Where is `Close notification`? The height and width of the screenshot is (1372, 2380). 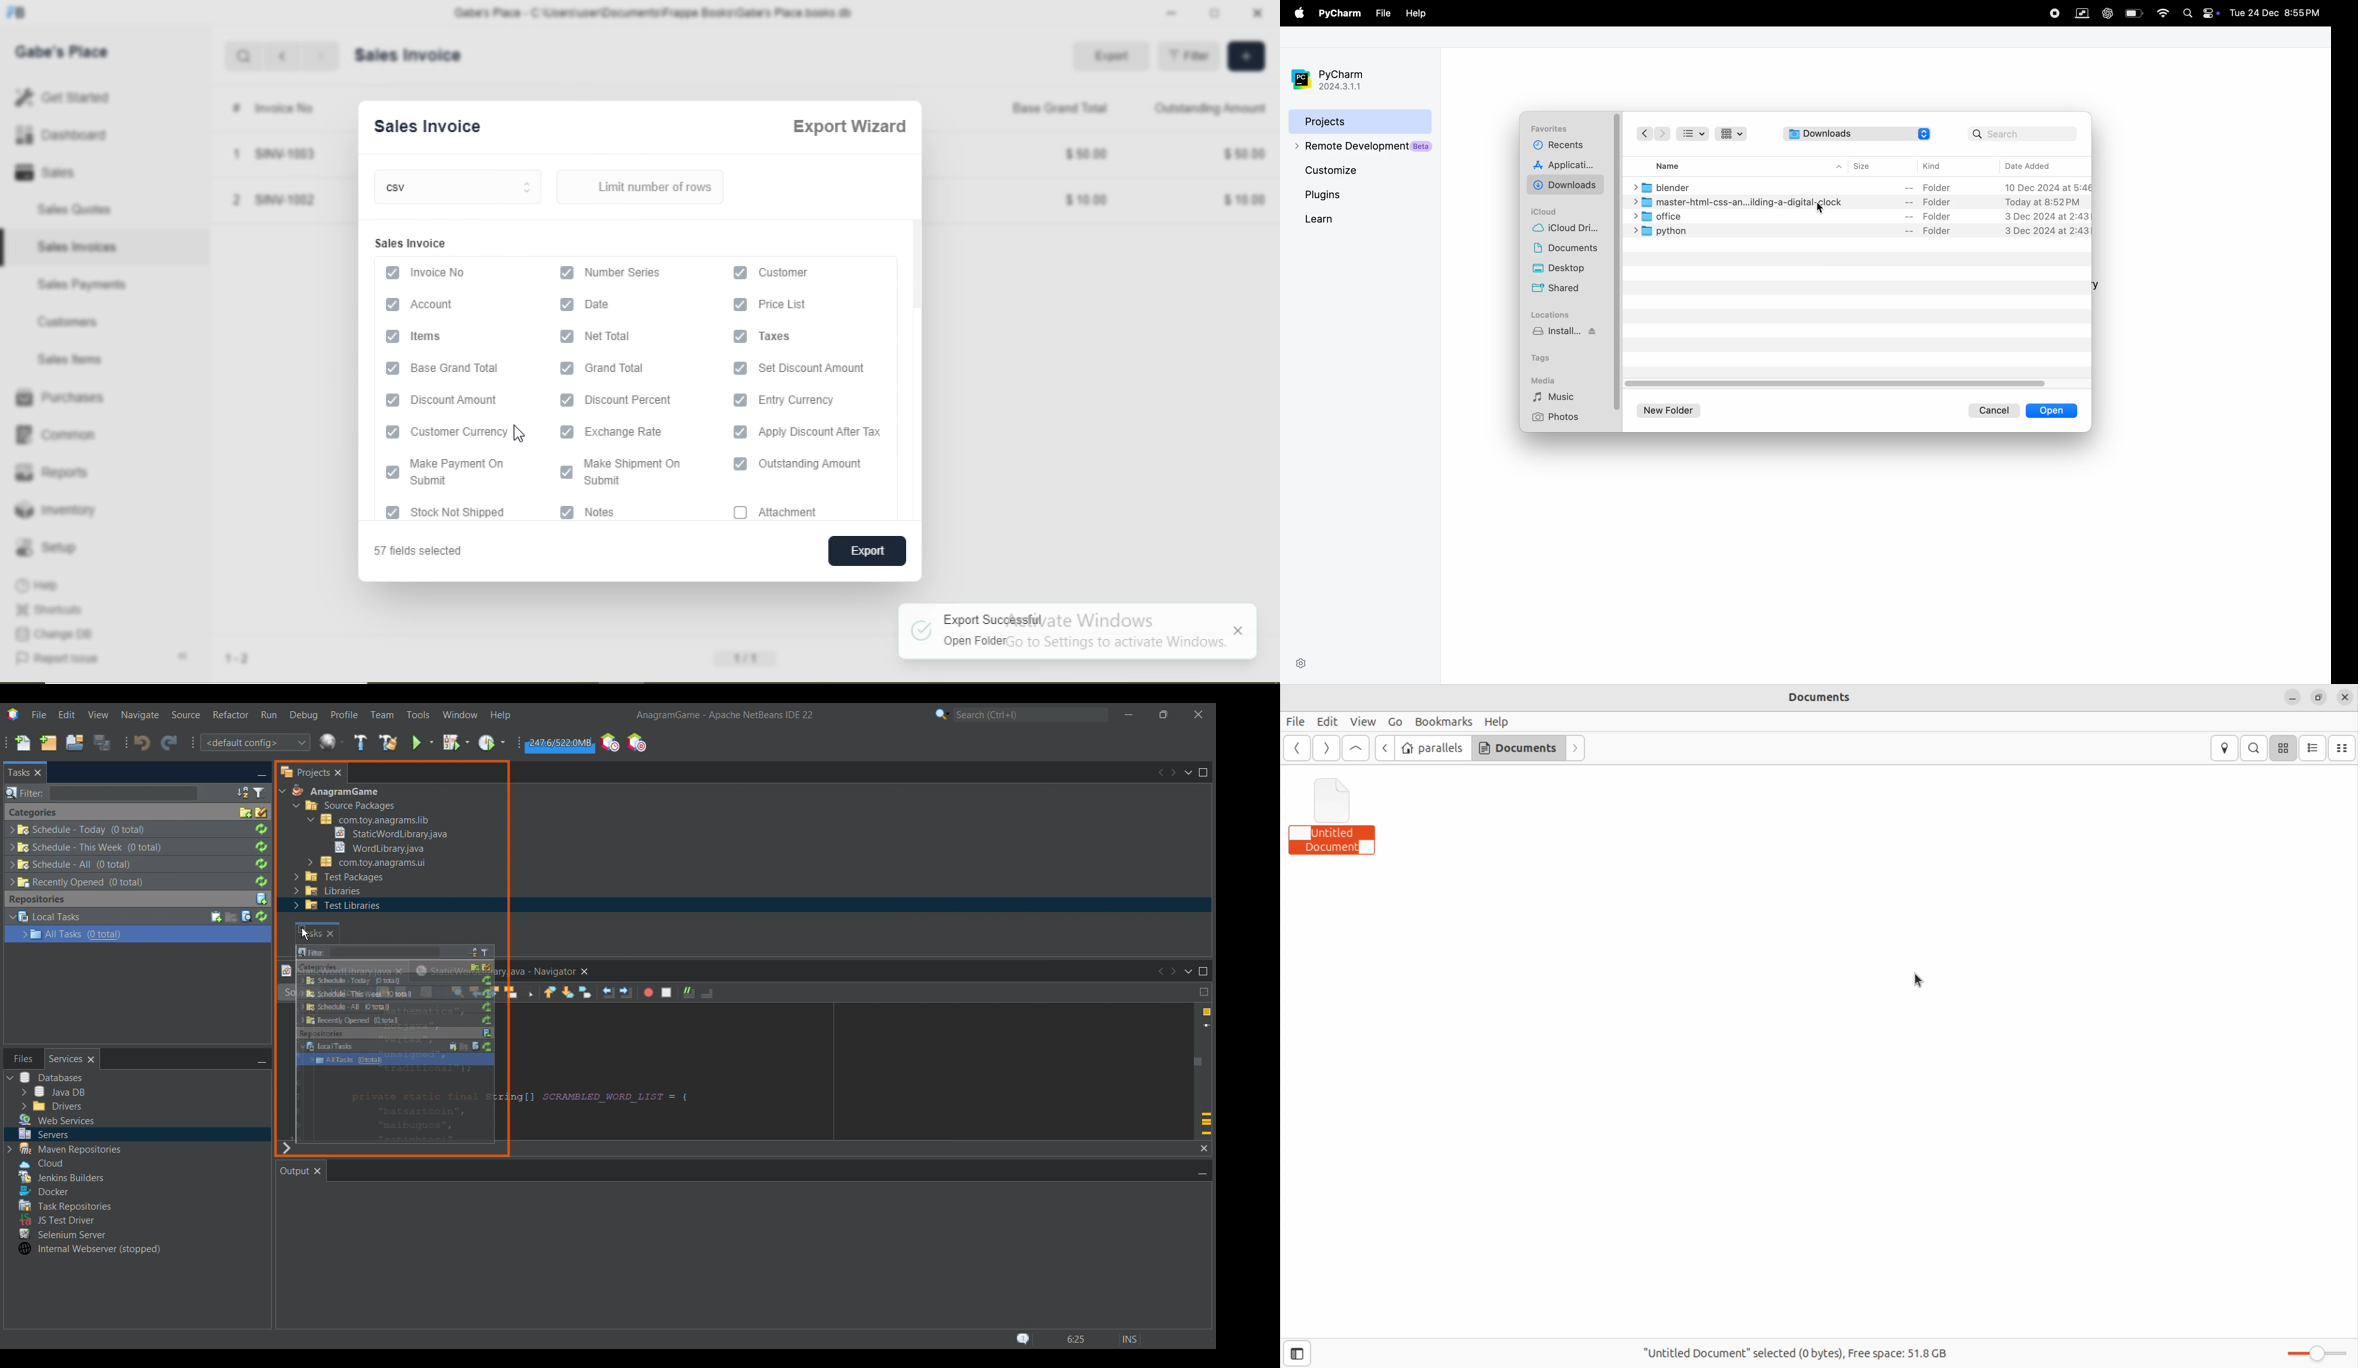 Close notification is located at coordinates (1238, 630).